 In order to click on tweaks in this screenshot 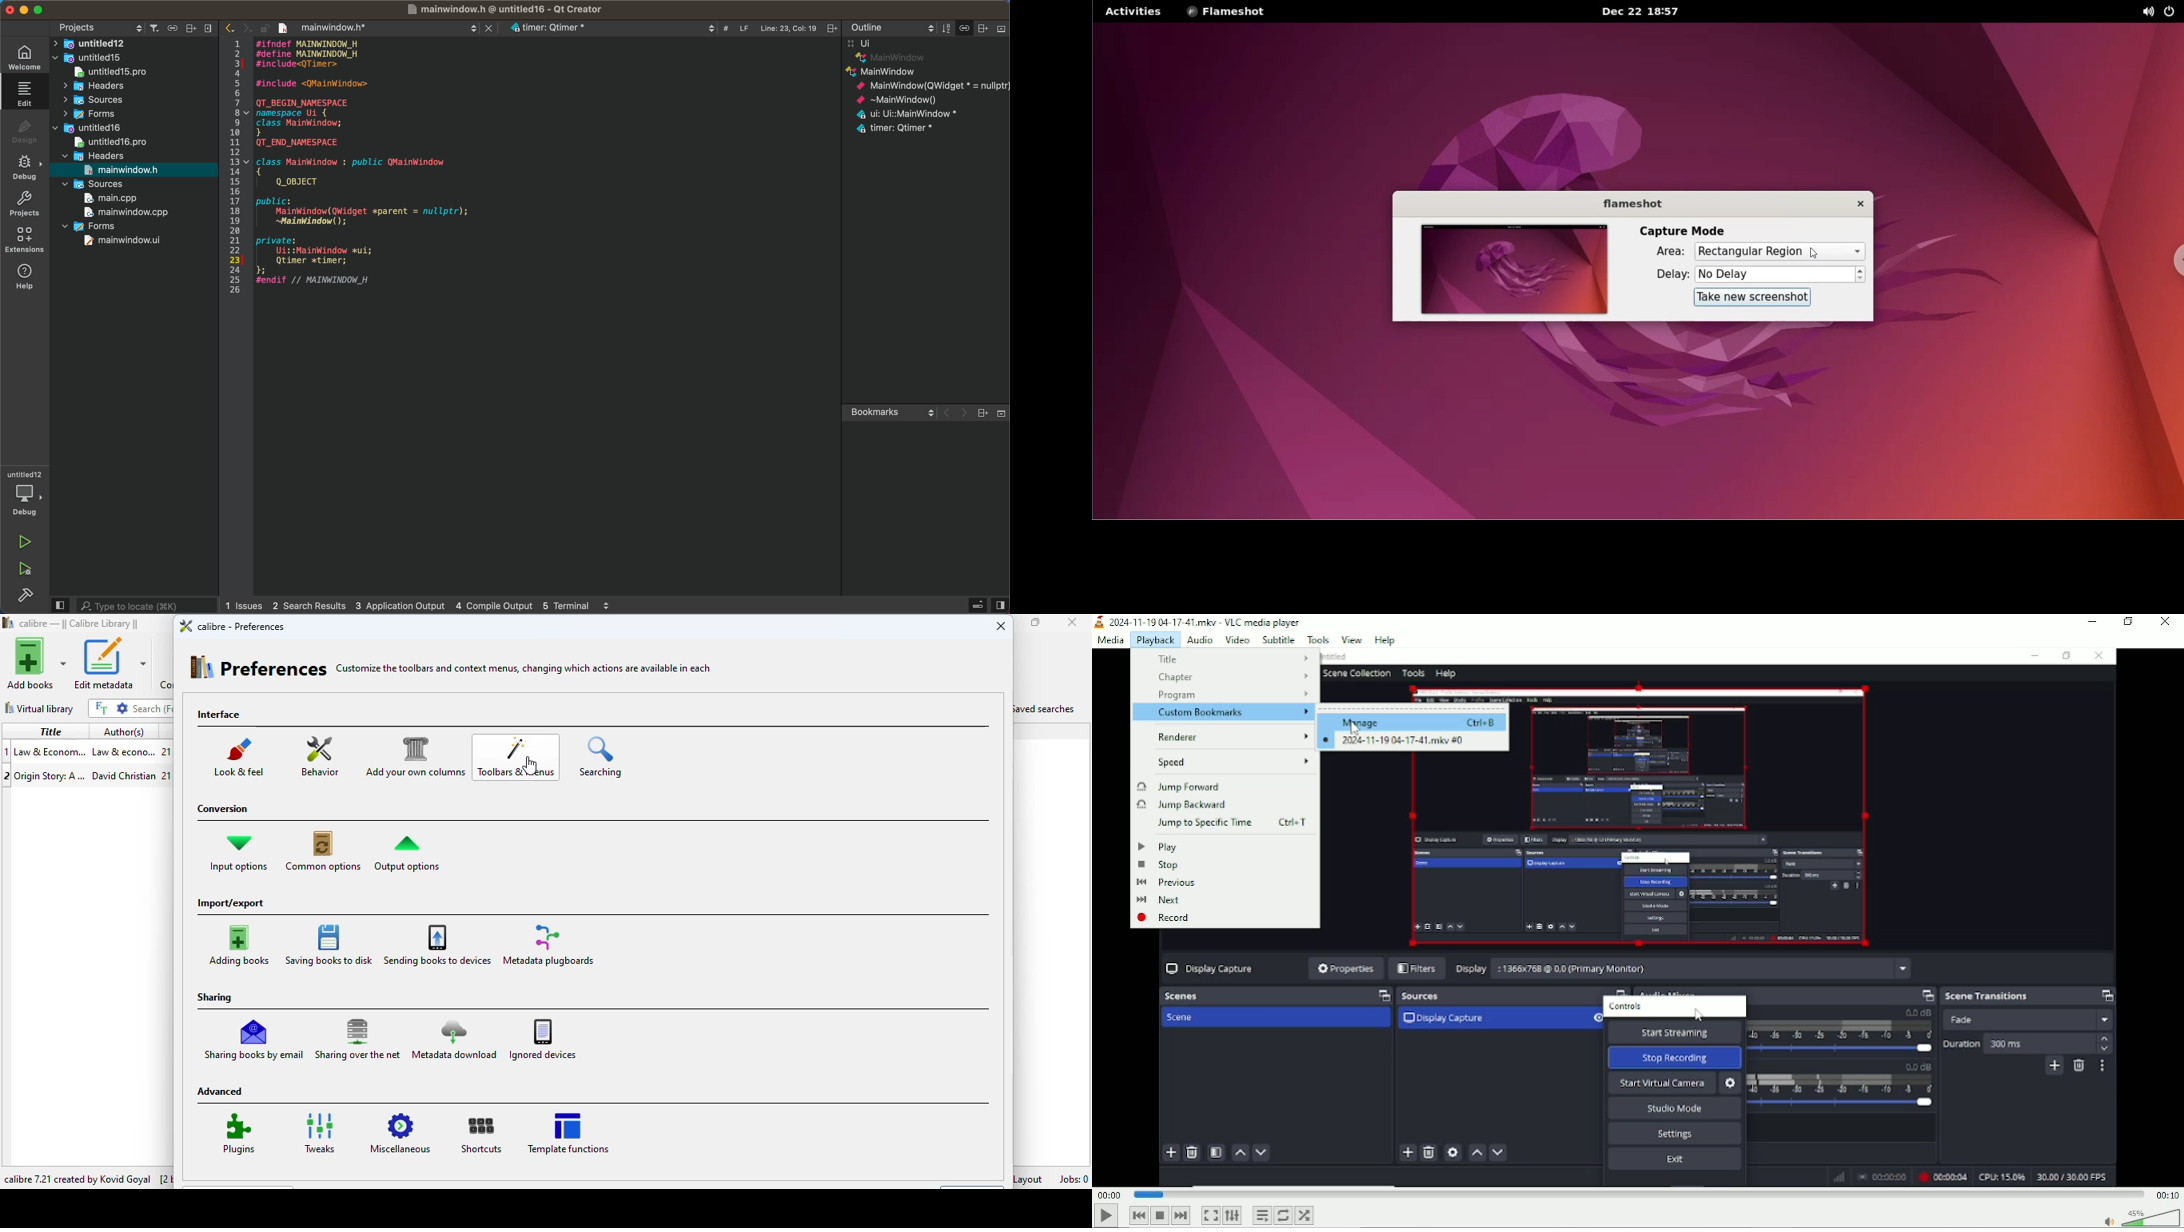, I will do `click(318, 1134)`.